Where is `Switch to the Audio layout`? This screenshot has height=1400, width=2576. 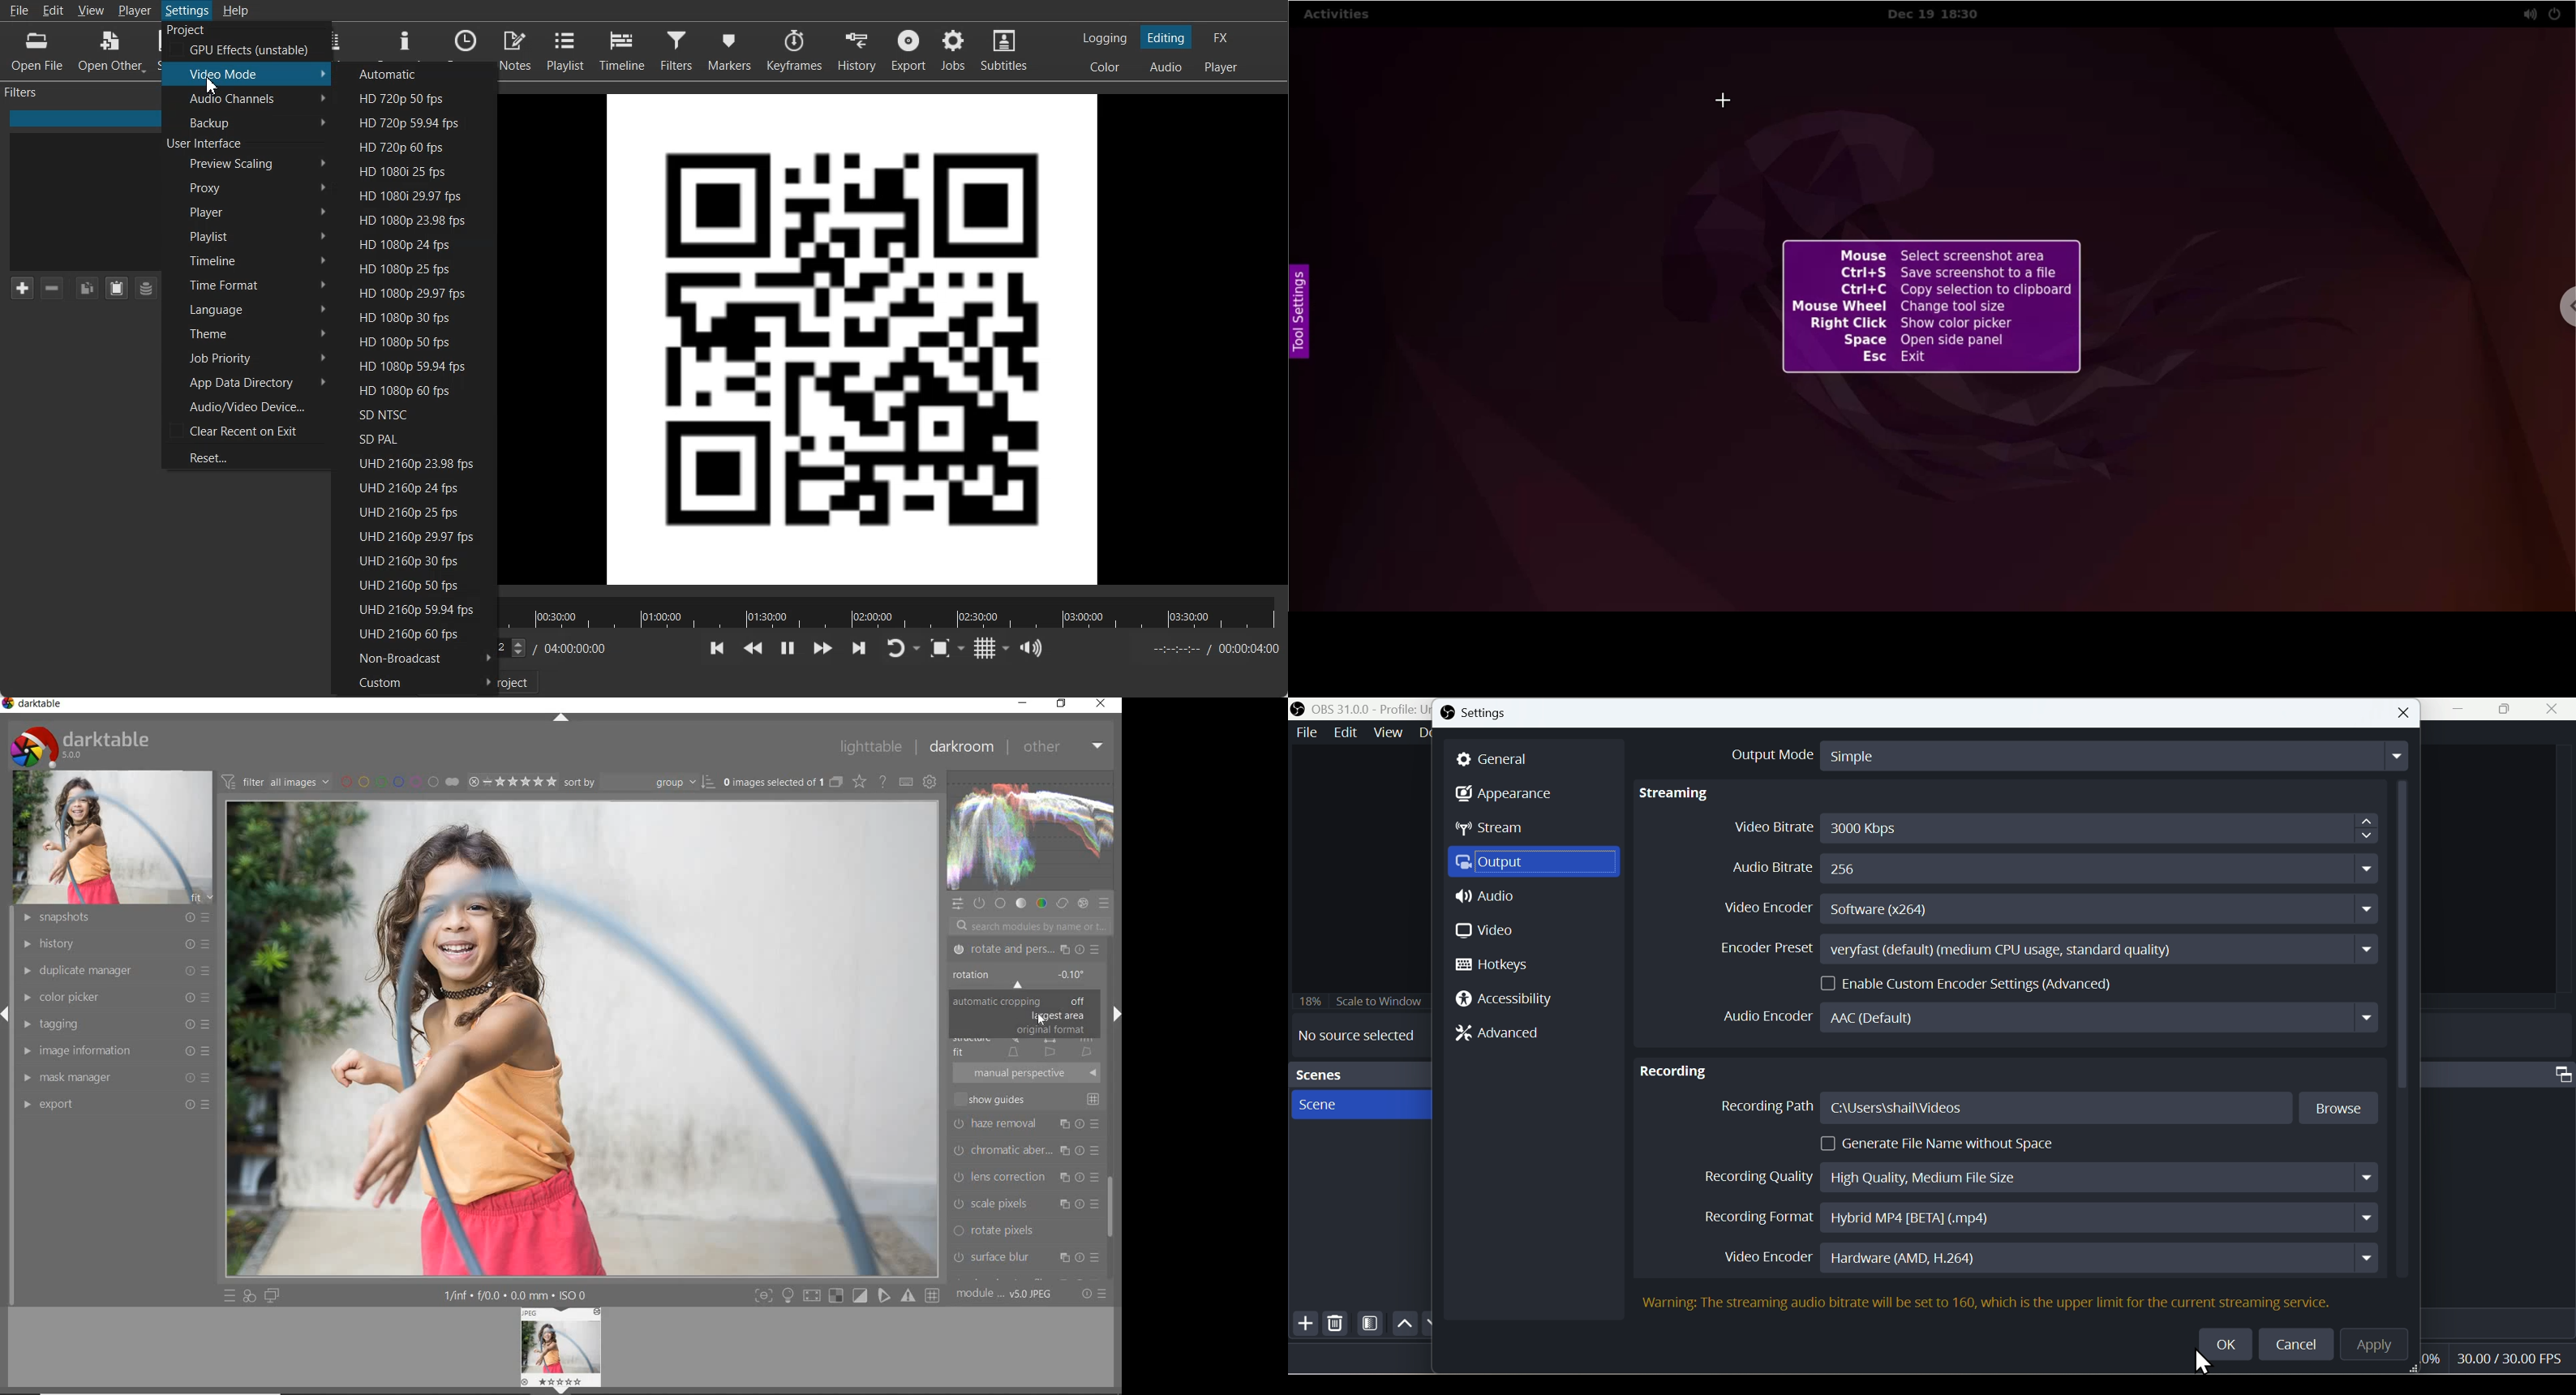 Switch to the Audio layout is located at coordinates (1166, 67).